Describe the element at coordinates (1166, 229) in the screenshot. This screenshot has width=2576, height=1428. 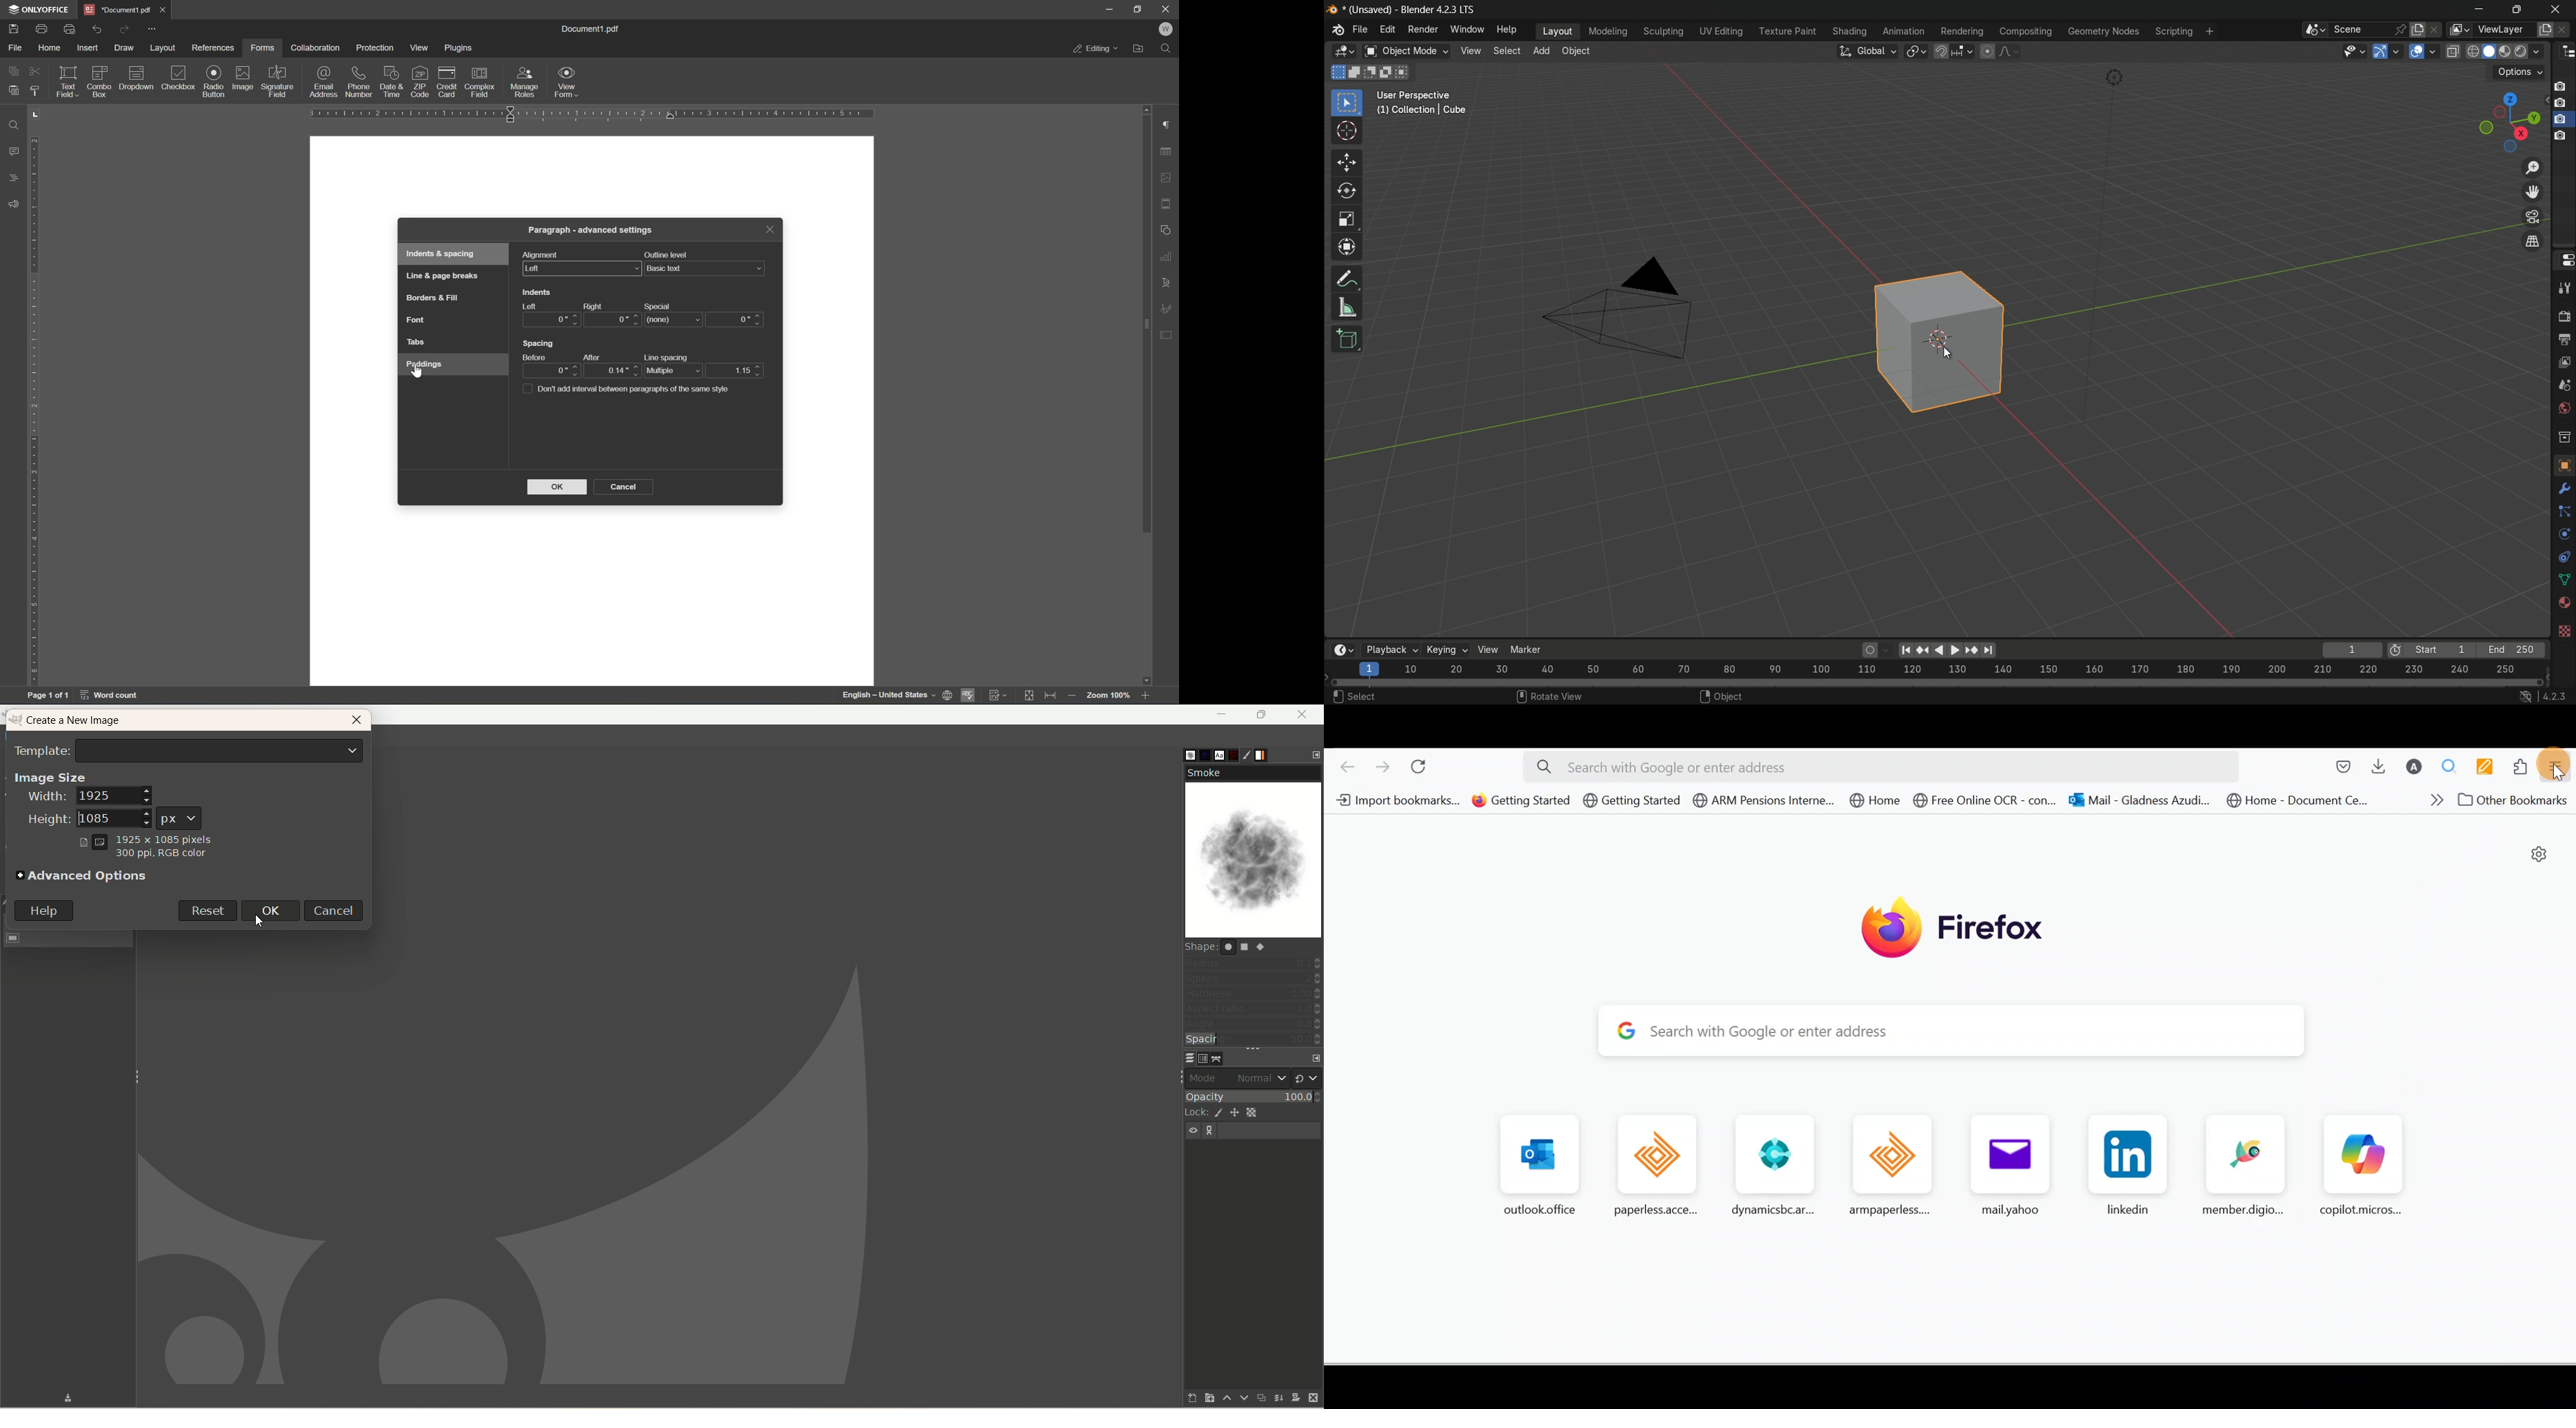
I see `shape settings` at that location.